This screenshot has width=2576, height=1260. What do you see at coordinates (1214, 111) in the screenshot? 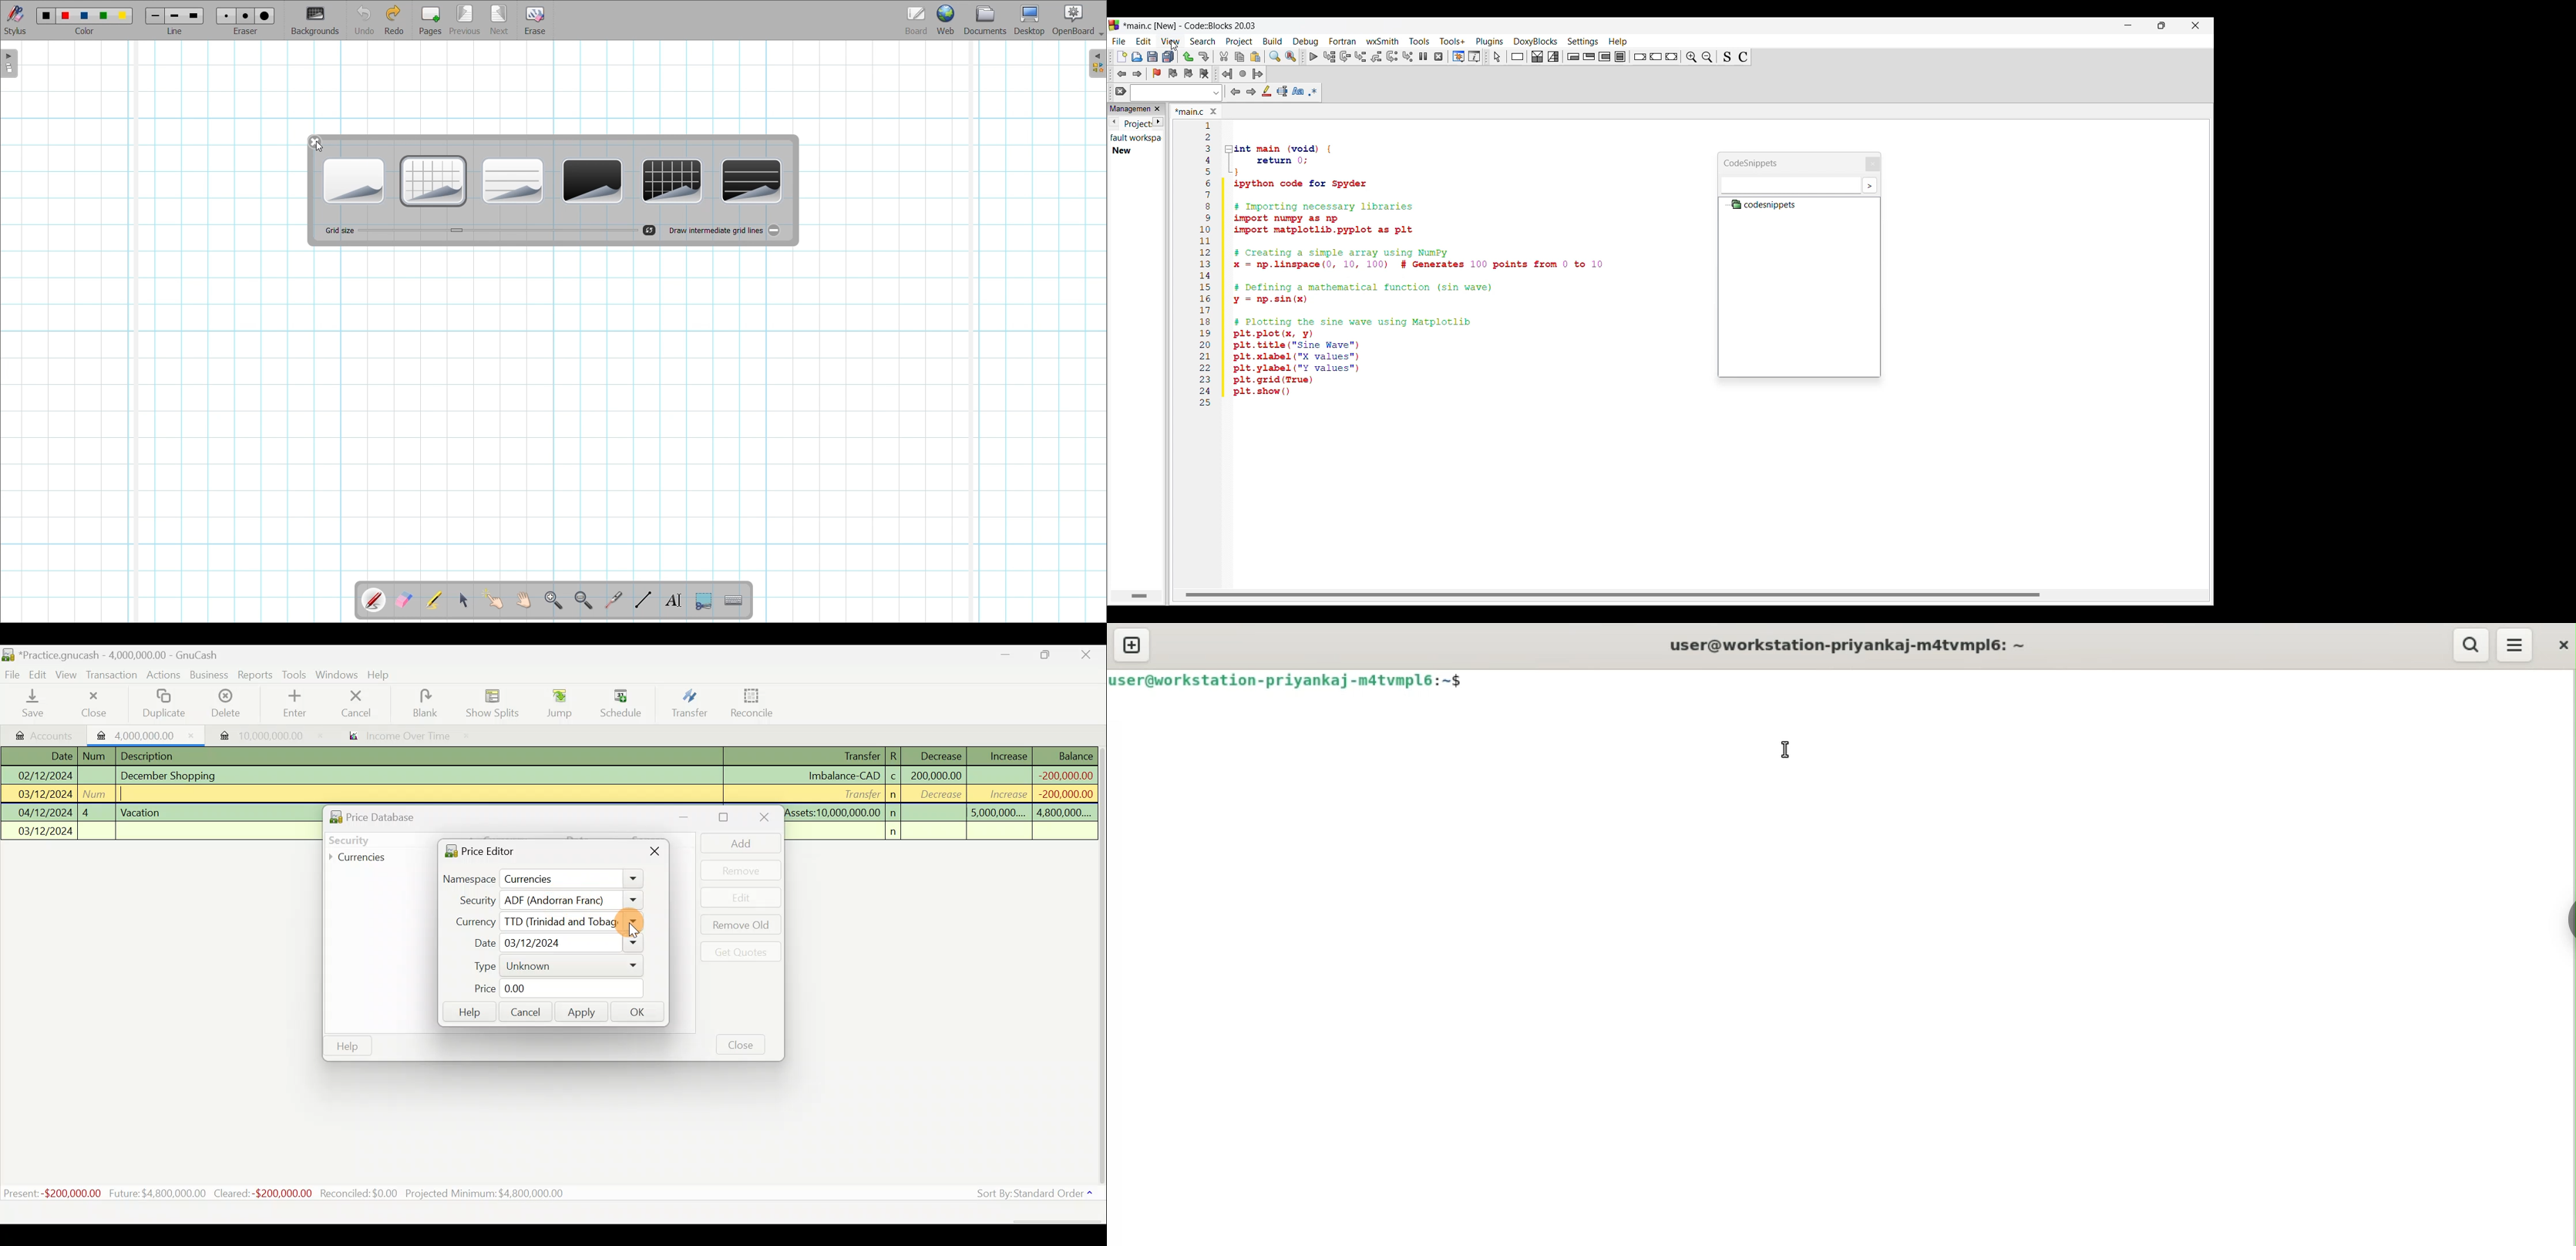
I see `Close tab` at bounding box center [1214, 111].